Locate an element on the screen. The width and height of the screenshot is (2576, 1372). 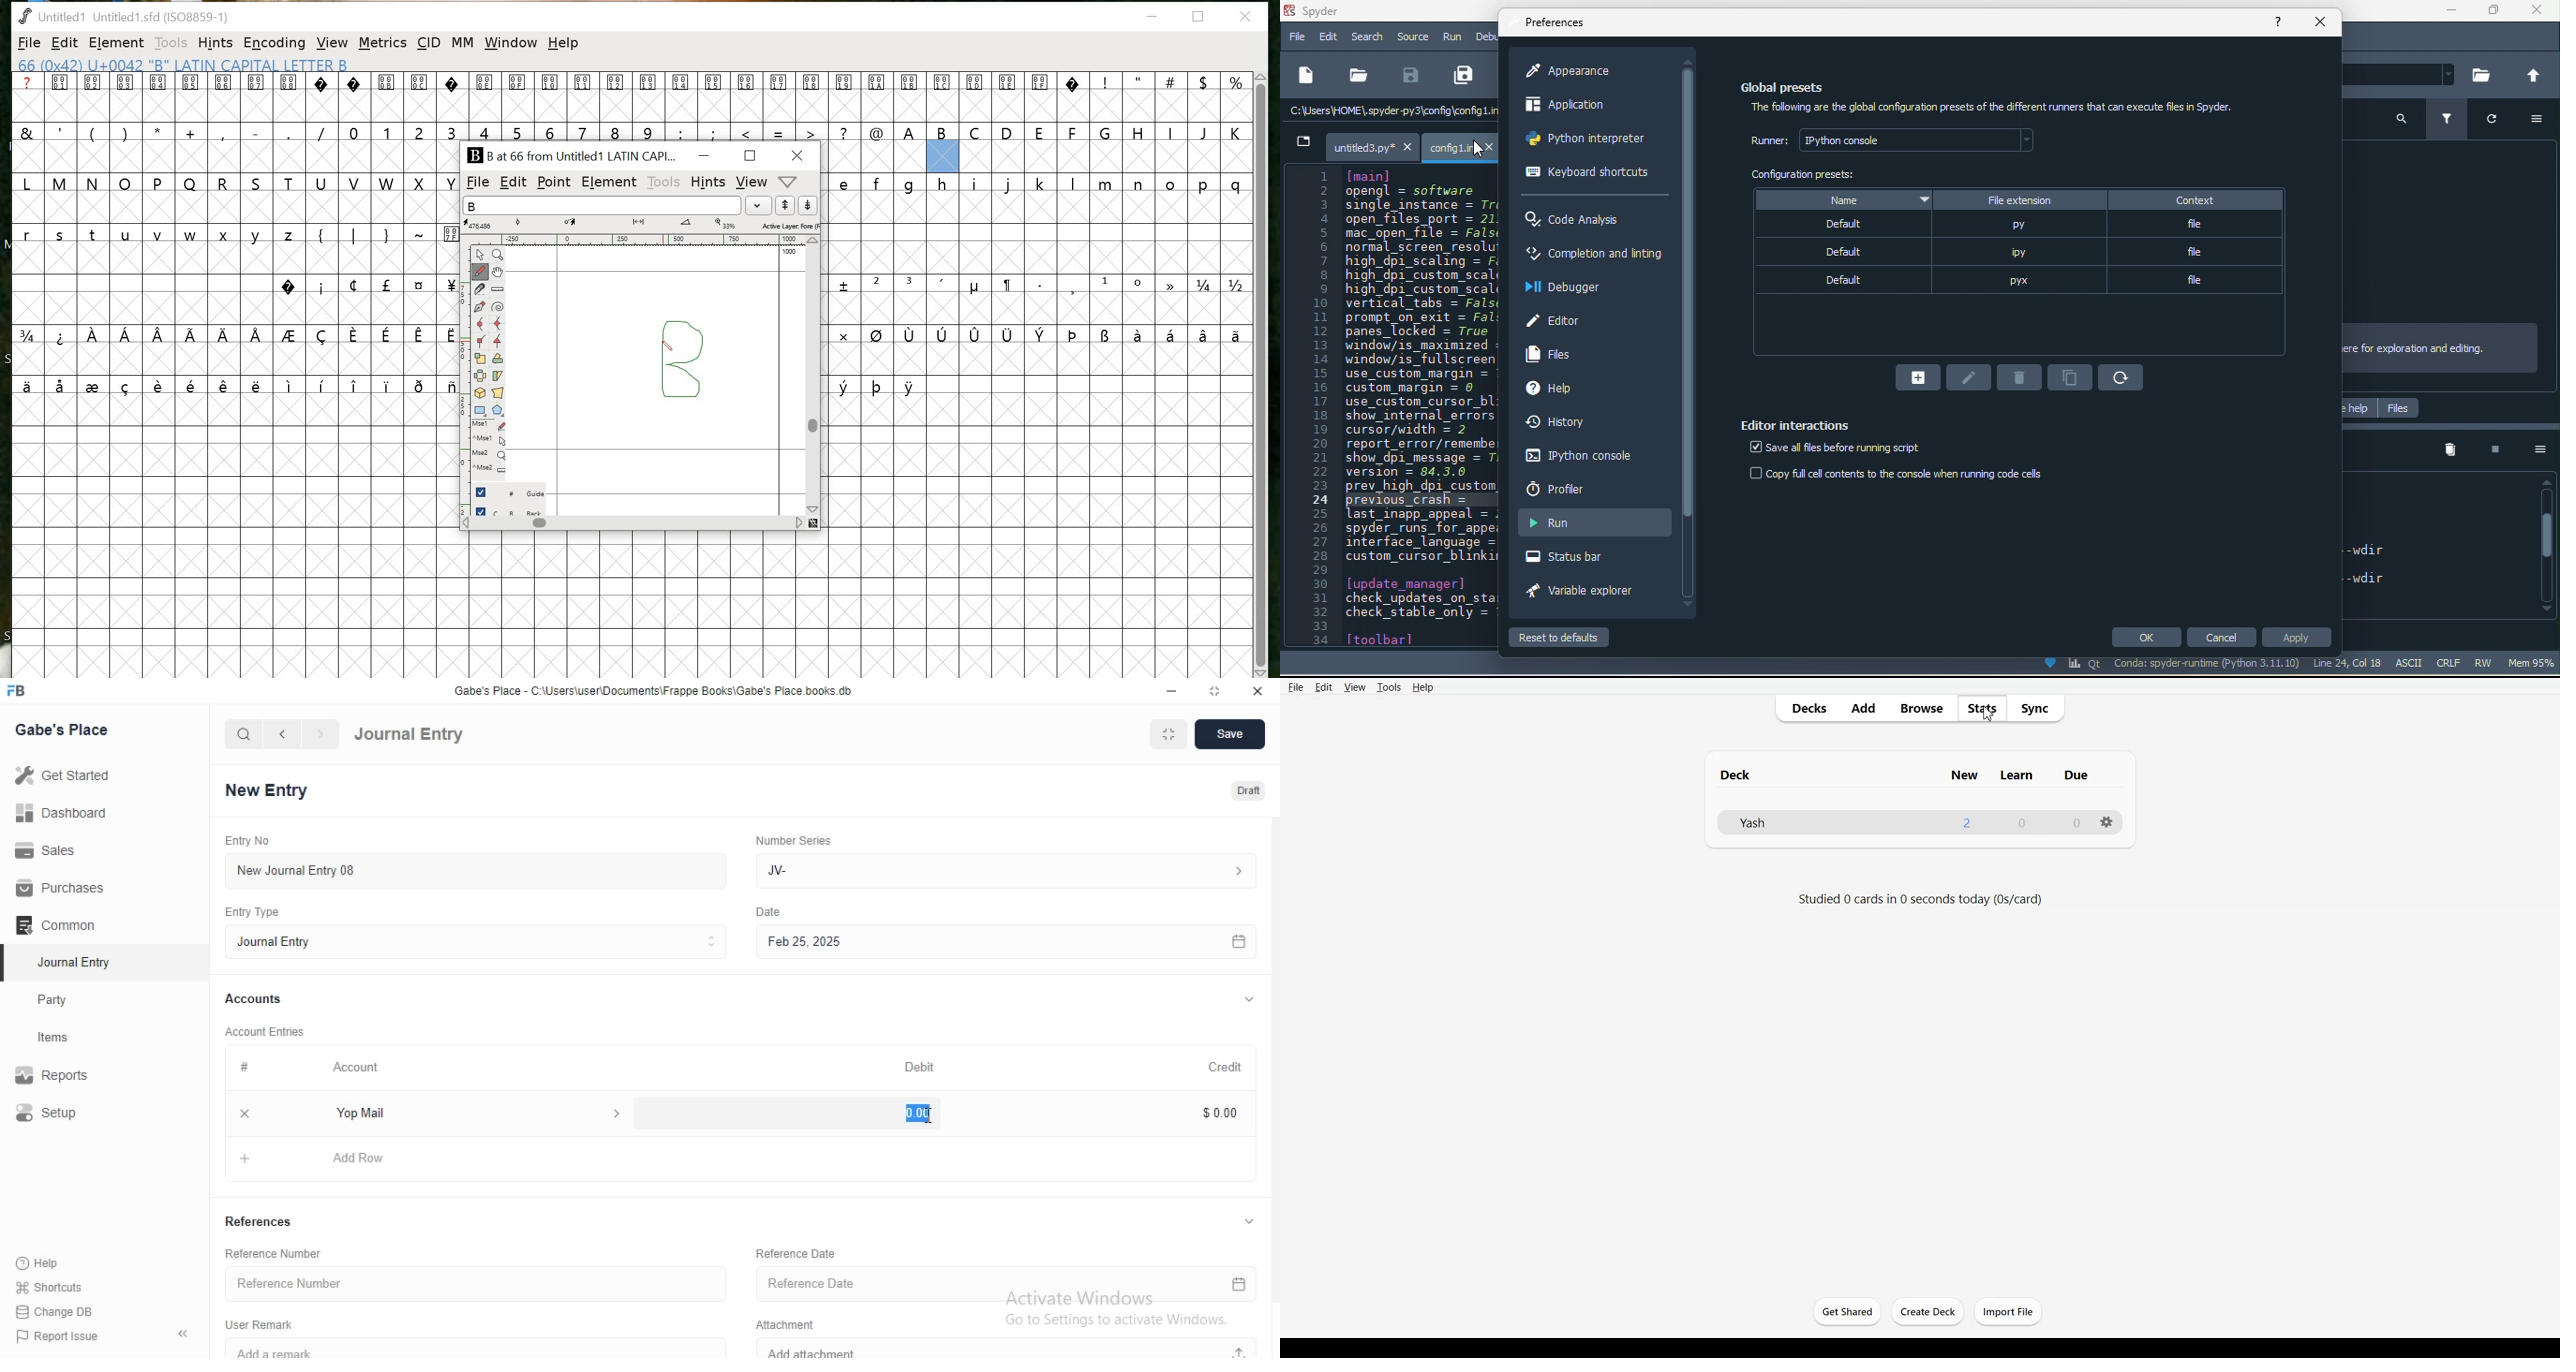
glyphs is located at coordinates (1040, 289).